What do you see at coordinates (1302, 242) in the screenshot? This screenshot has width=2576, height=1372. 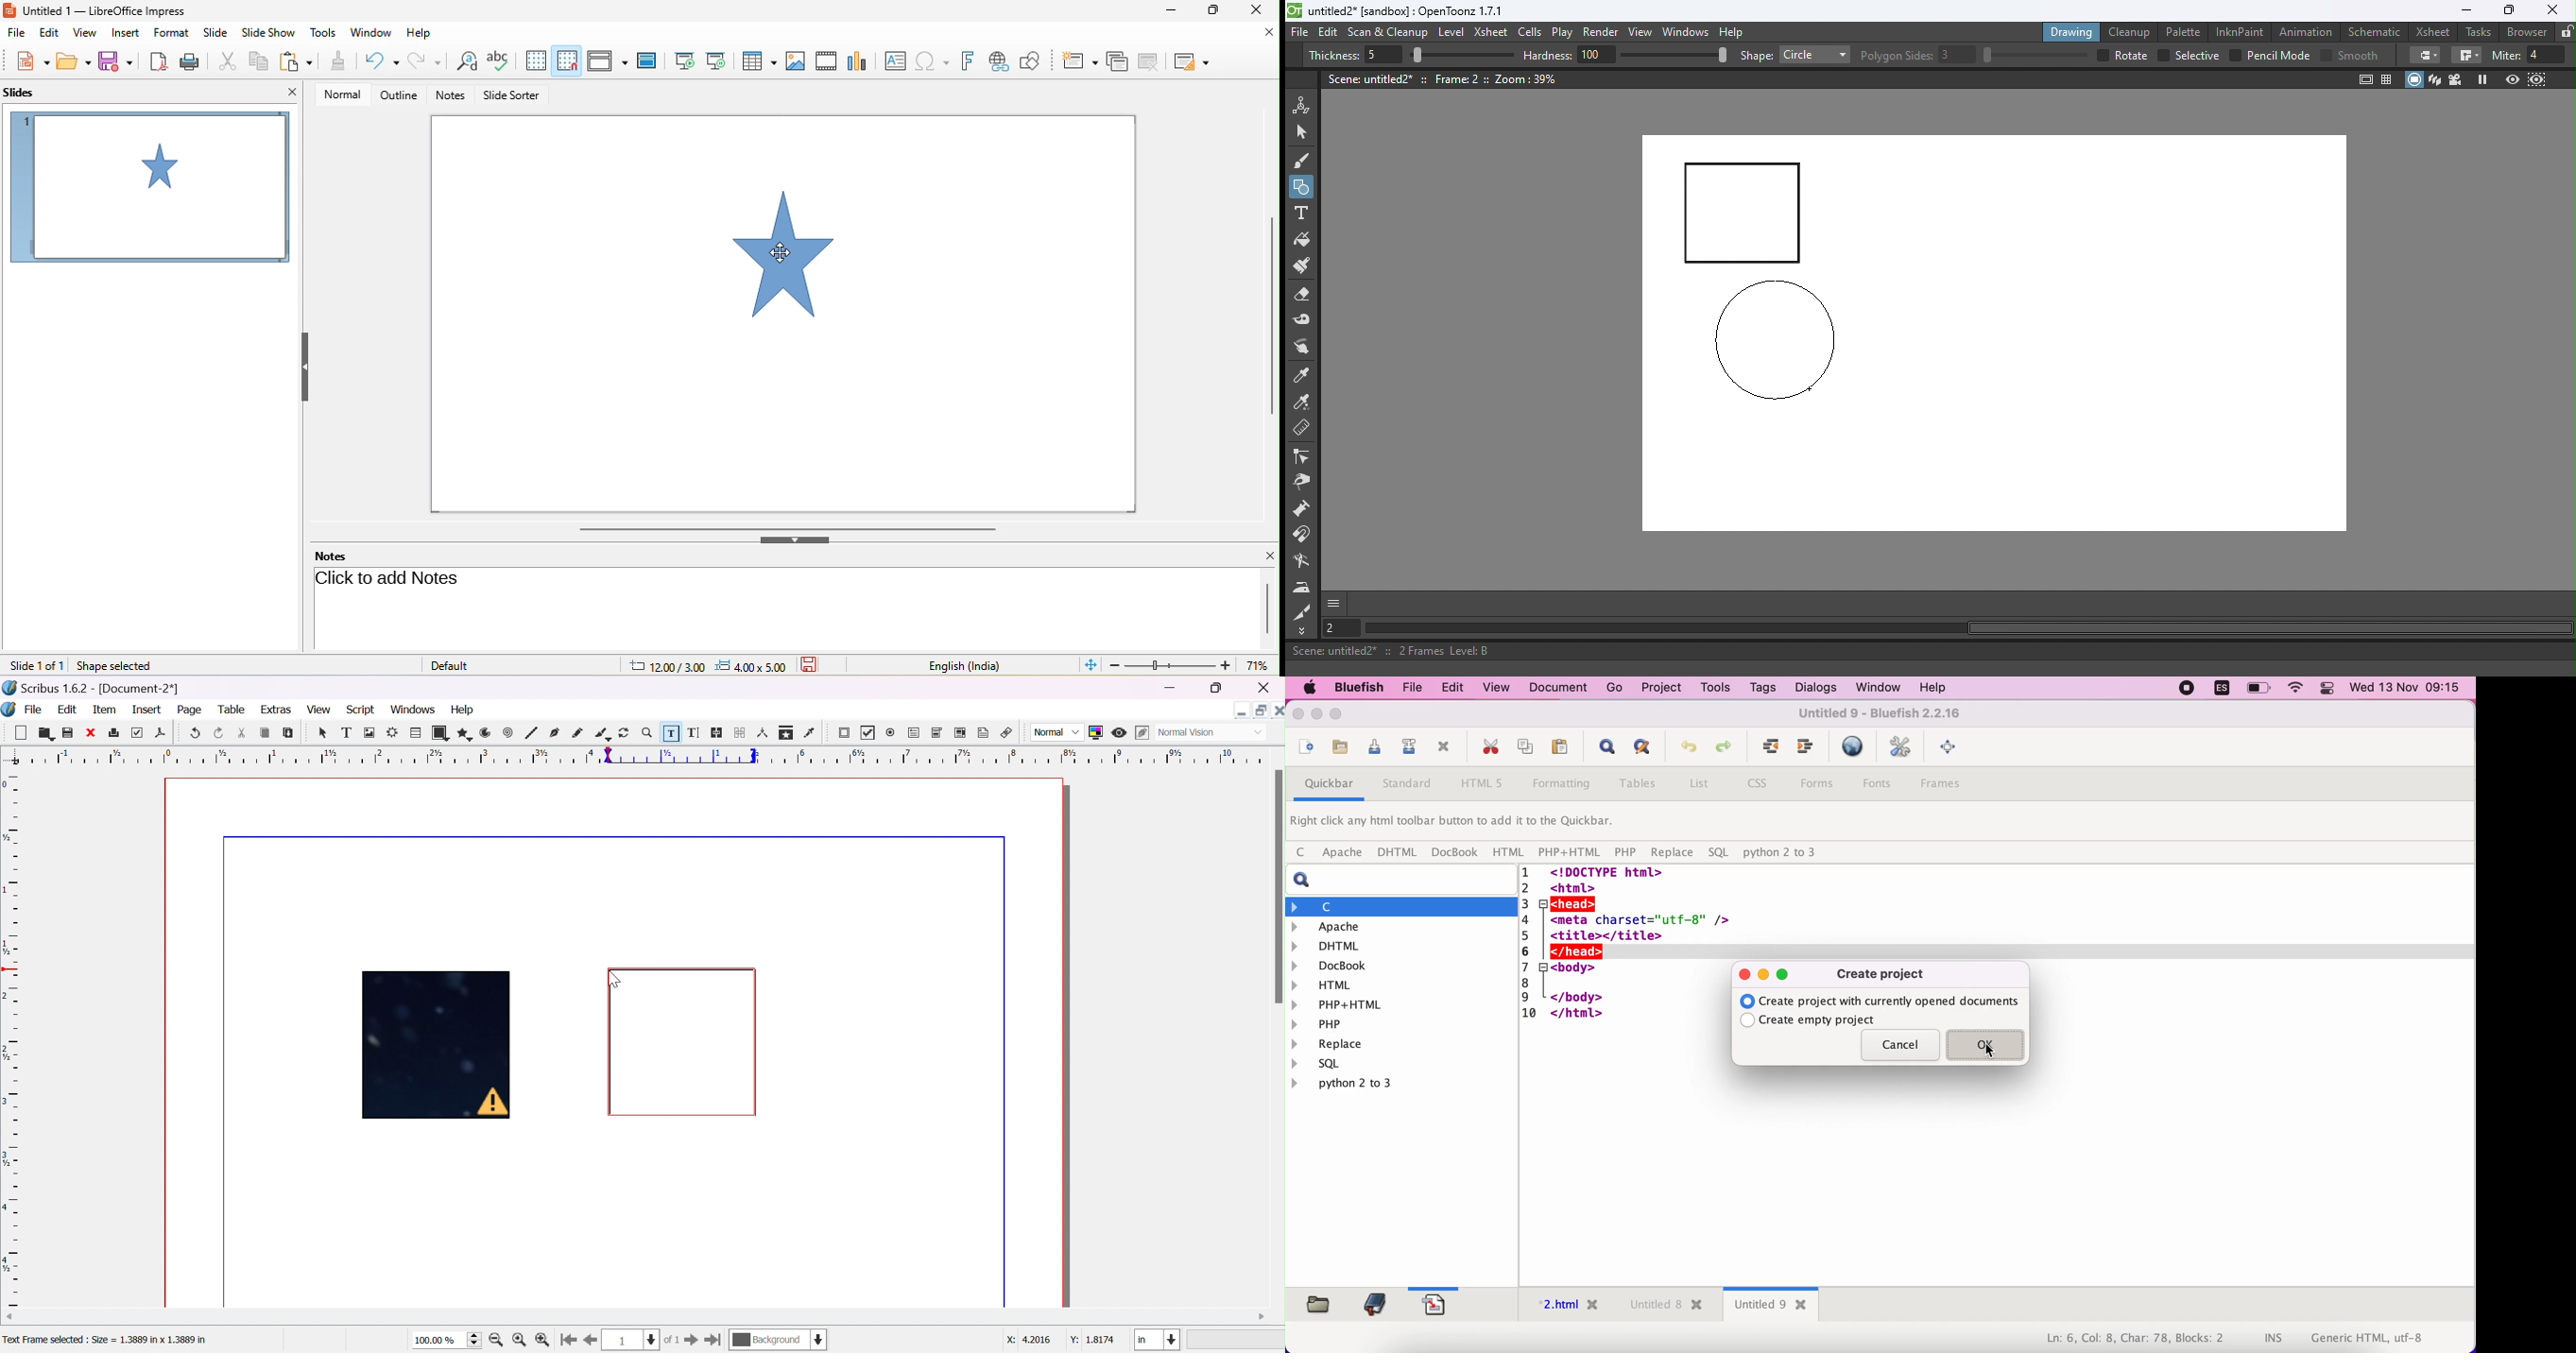 I see `Fill tool` at bounding box center [1302, 242].